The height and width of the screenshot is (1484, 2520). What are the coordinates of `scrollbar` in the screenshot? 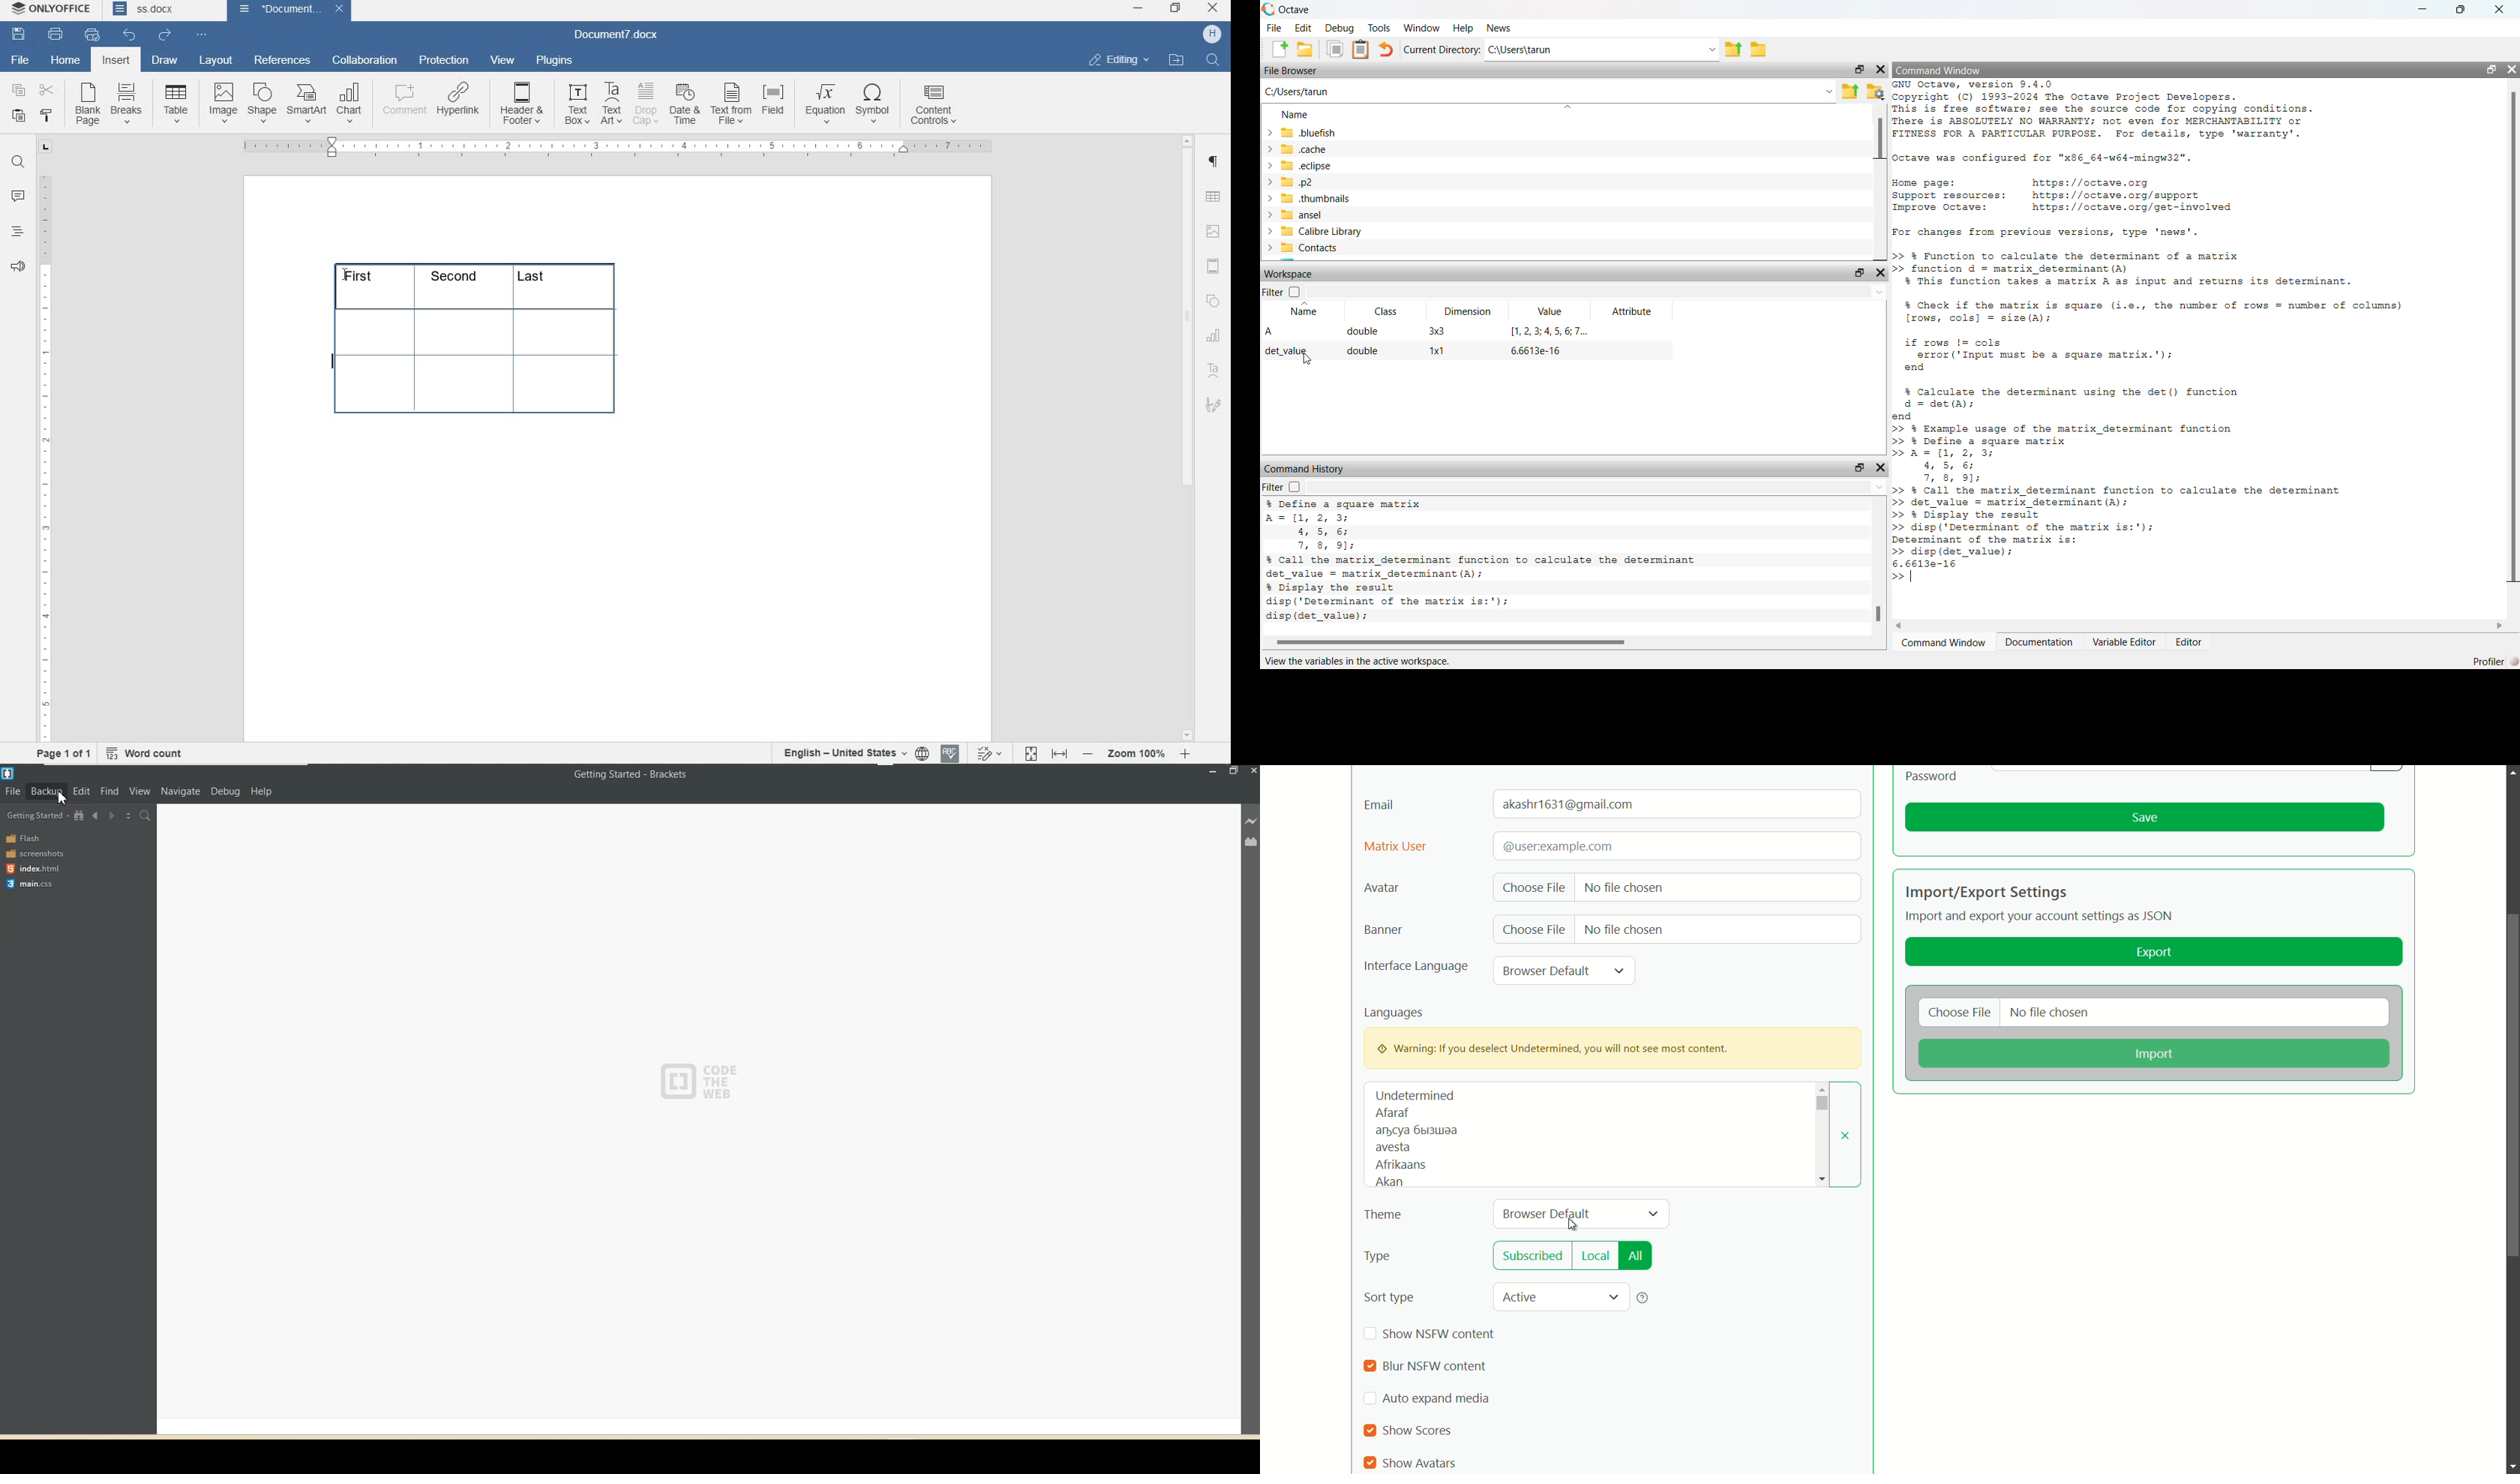 It's located at (1188, 438).